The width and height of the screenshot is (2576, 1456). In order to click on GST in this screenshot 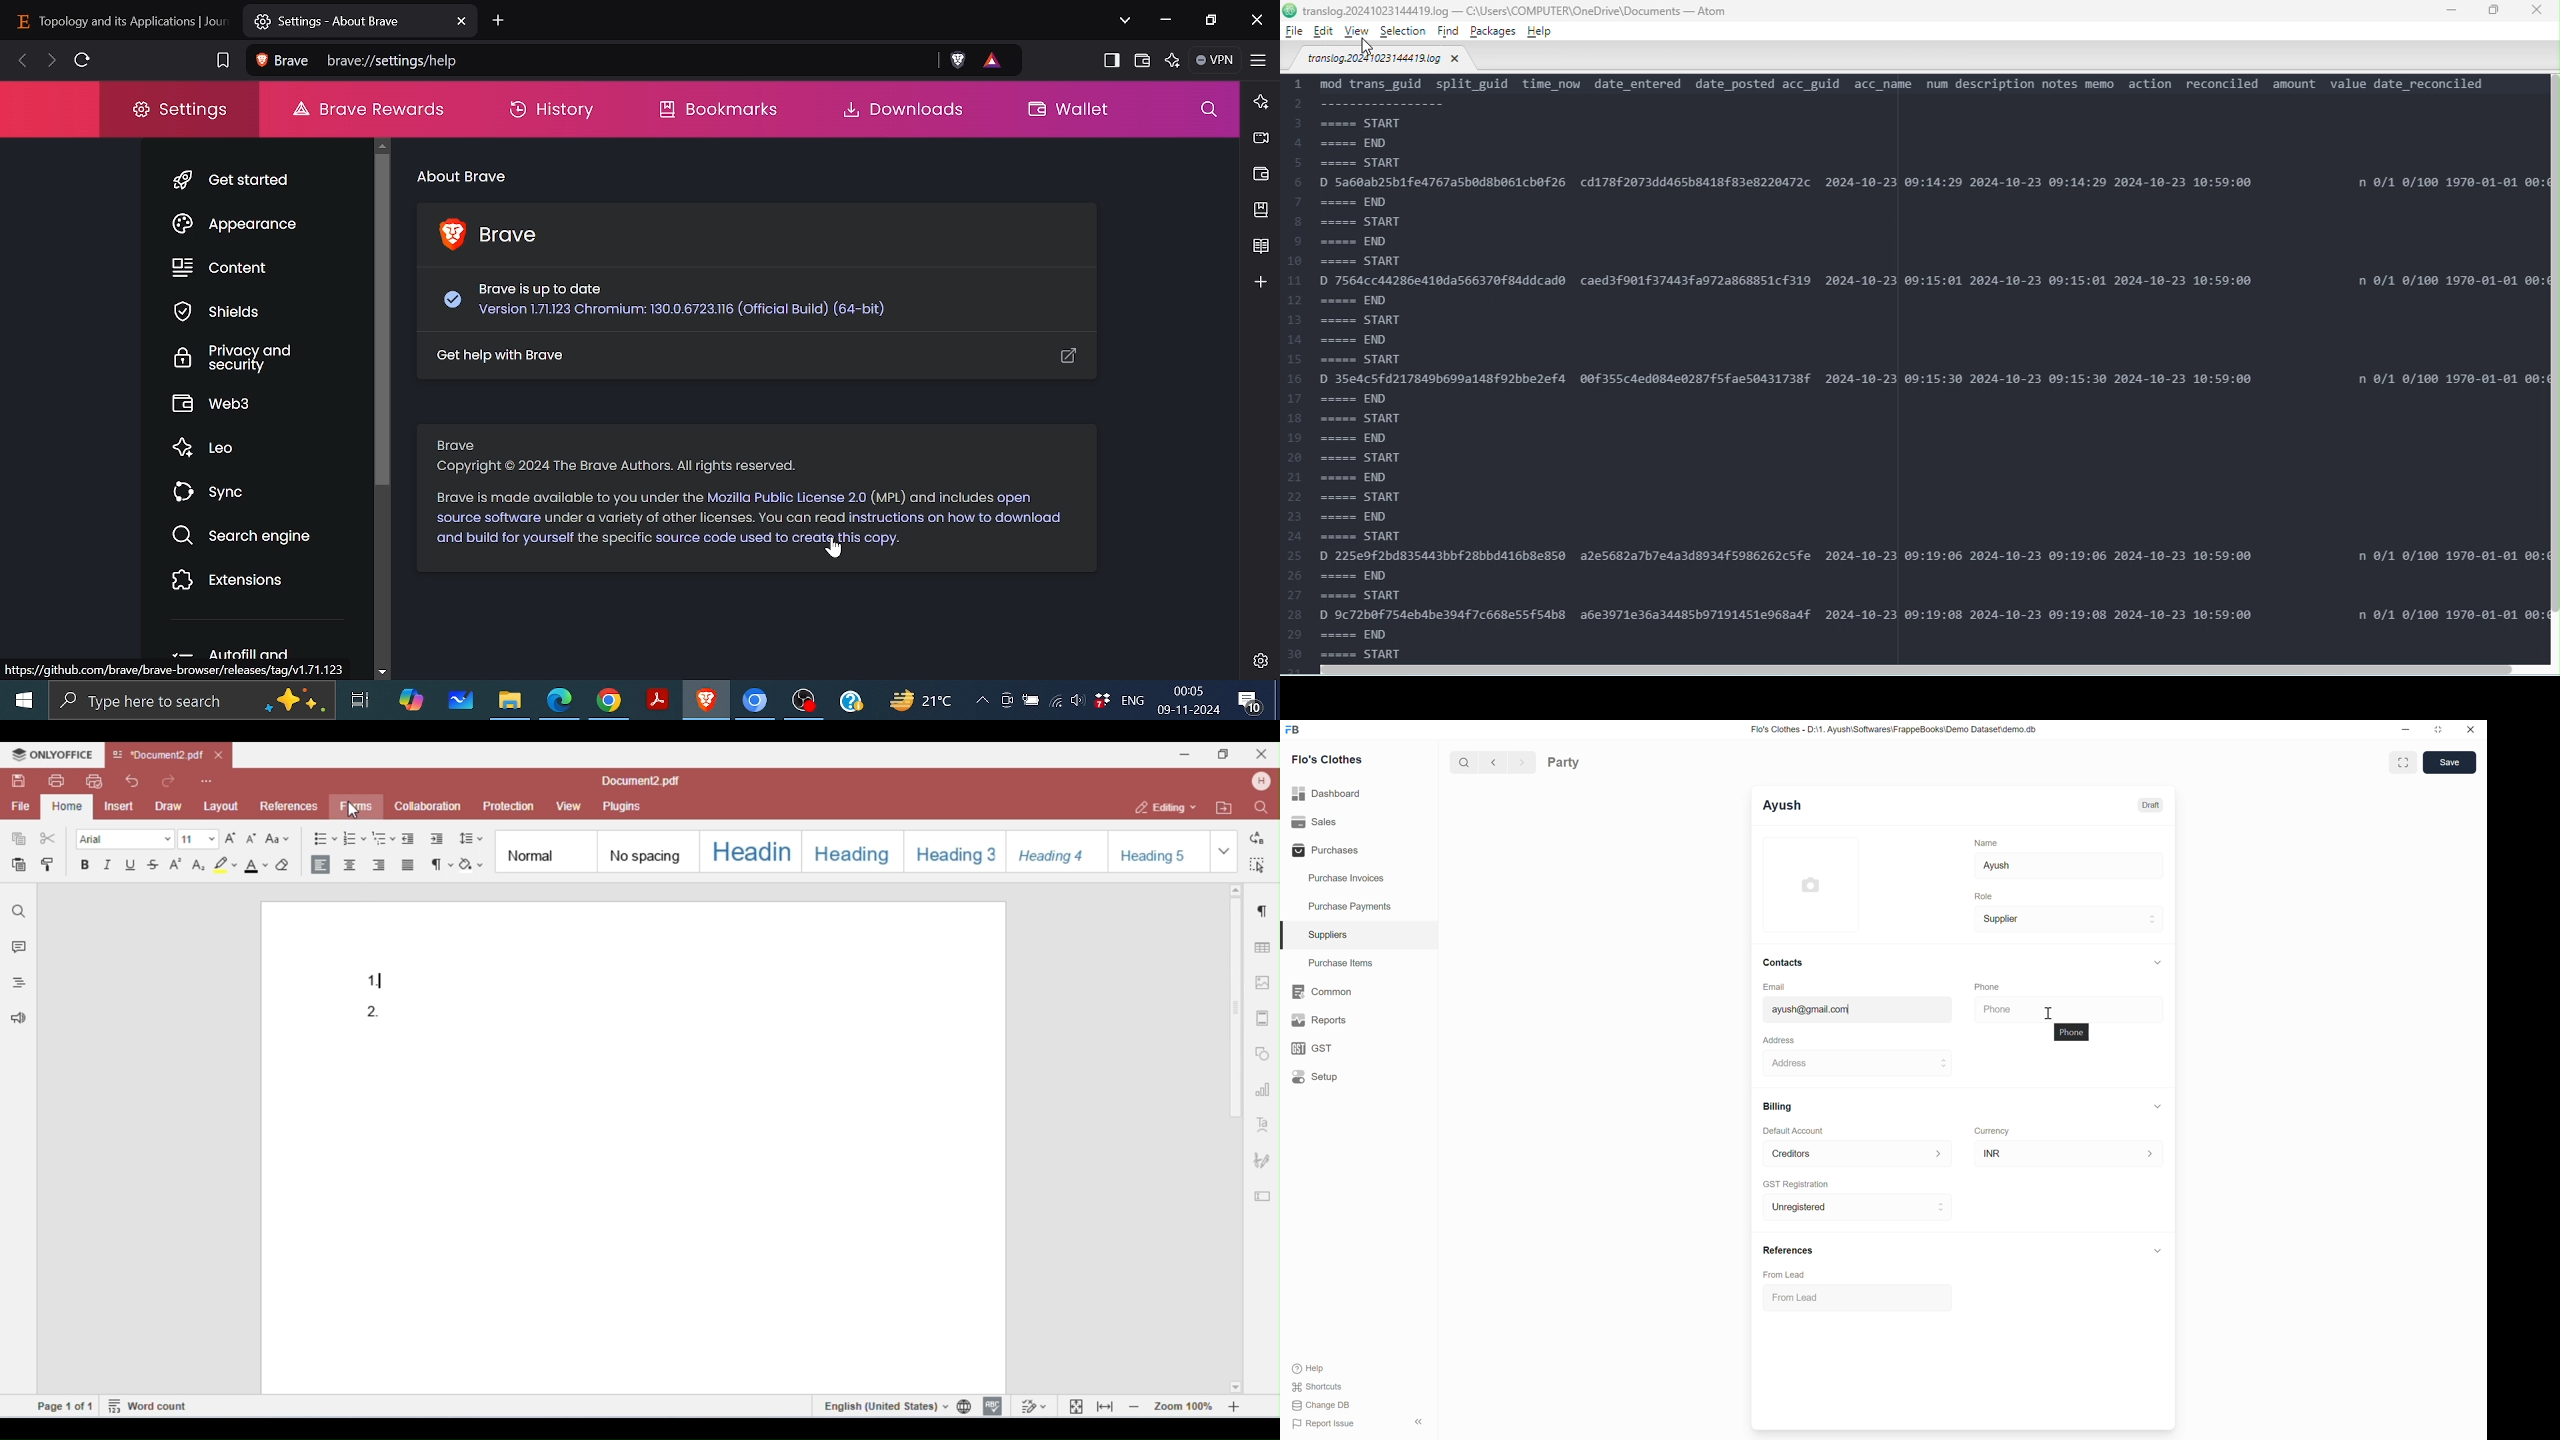, I will do `click(1358, 1048)`.